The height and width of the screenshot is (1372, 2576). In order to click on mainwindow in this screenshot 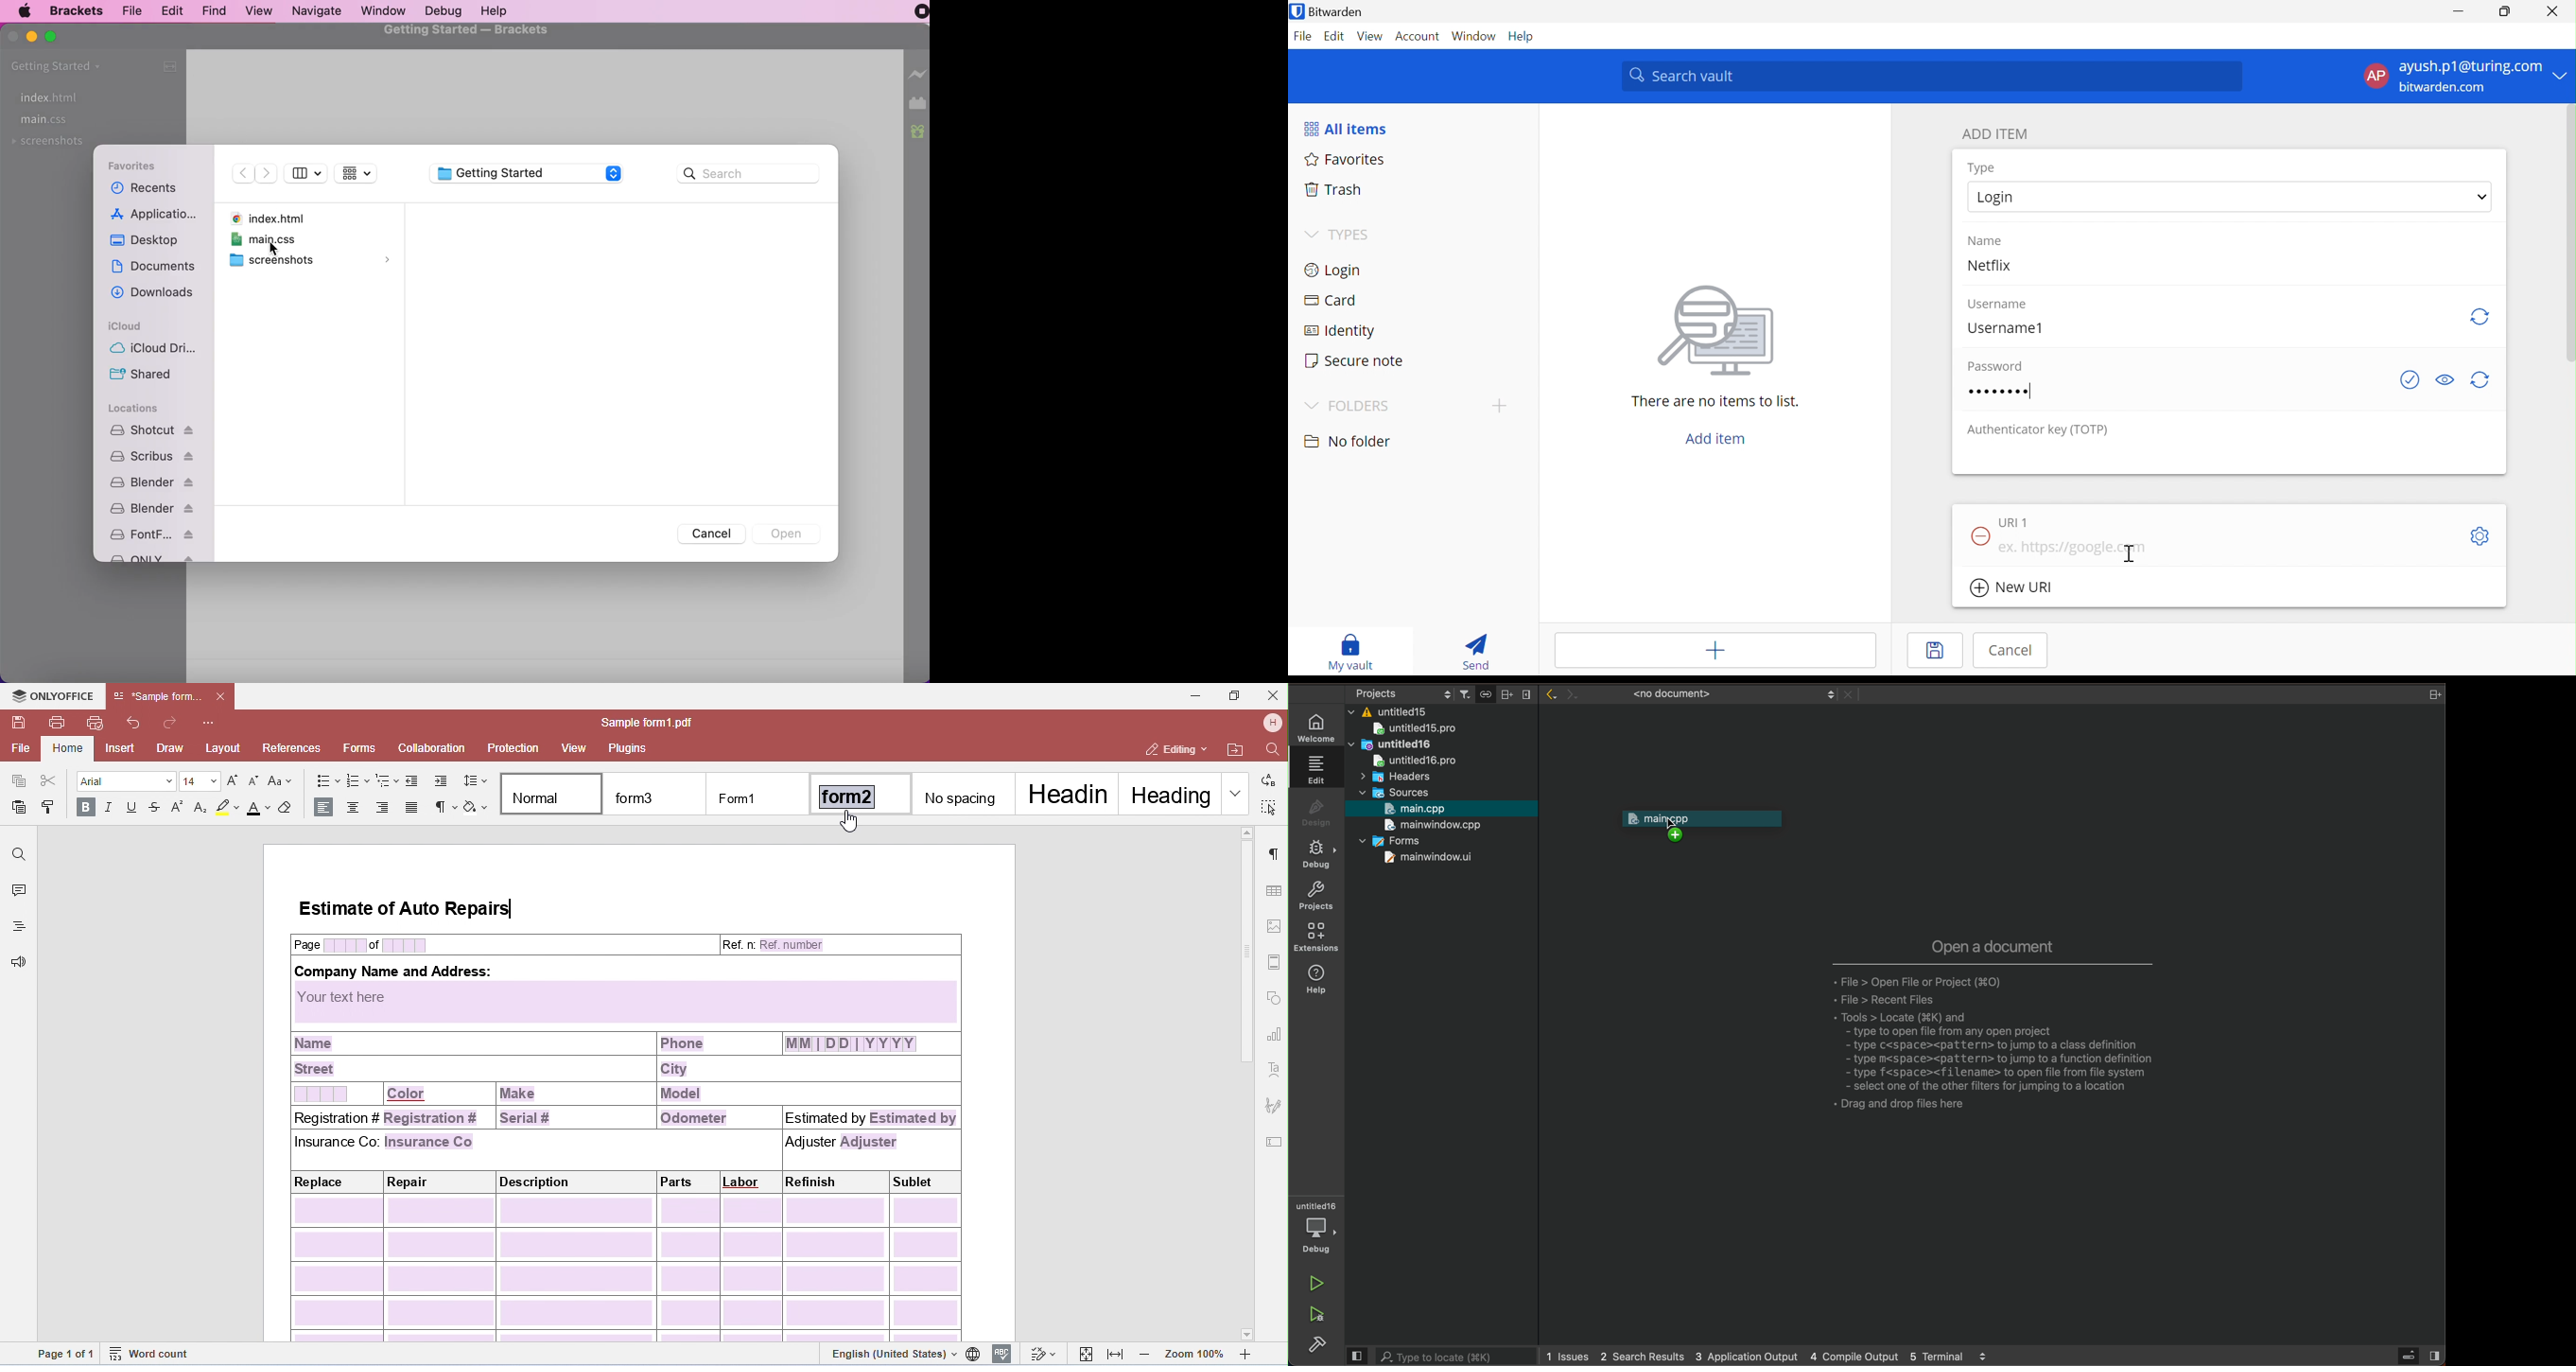, I will do `click(1429, 858)`.